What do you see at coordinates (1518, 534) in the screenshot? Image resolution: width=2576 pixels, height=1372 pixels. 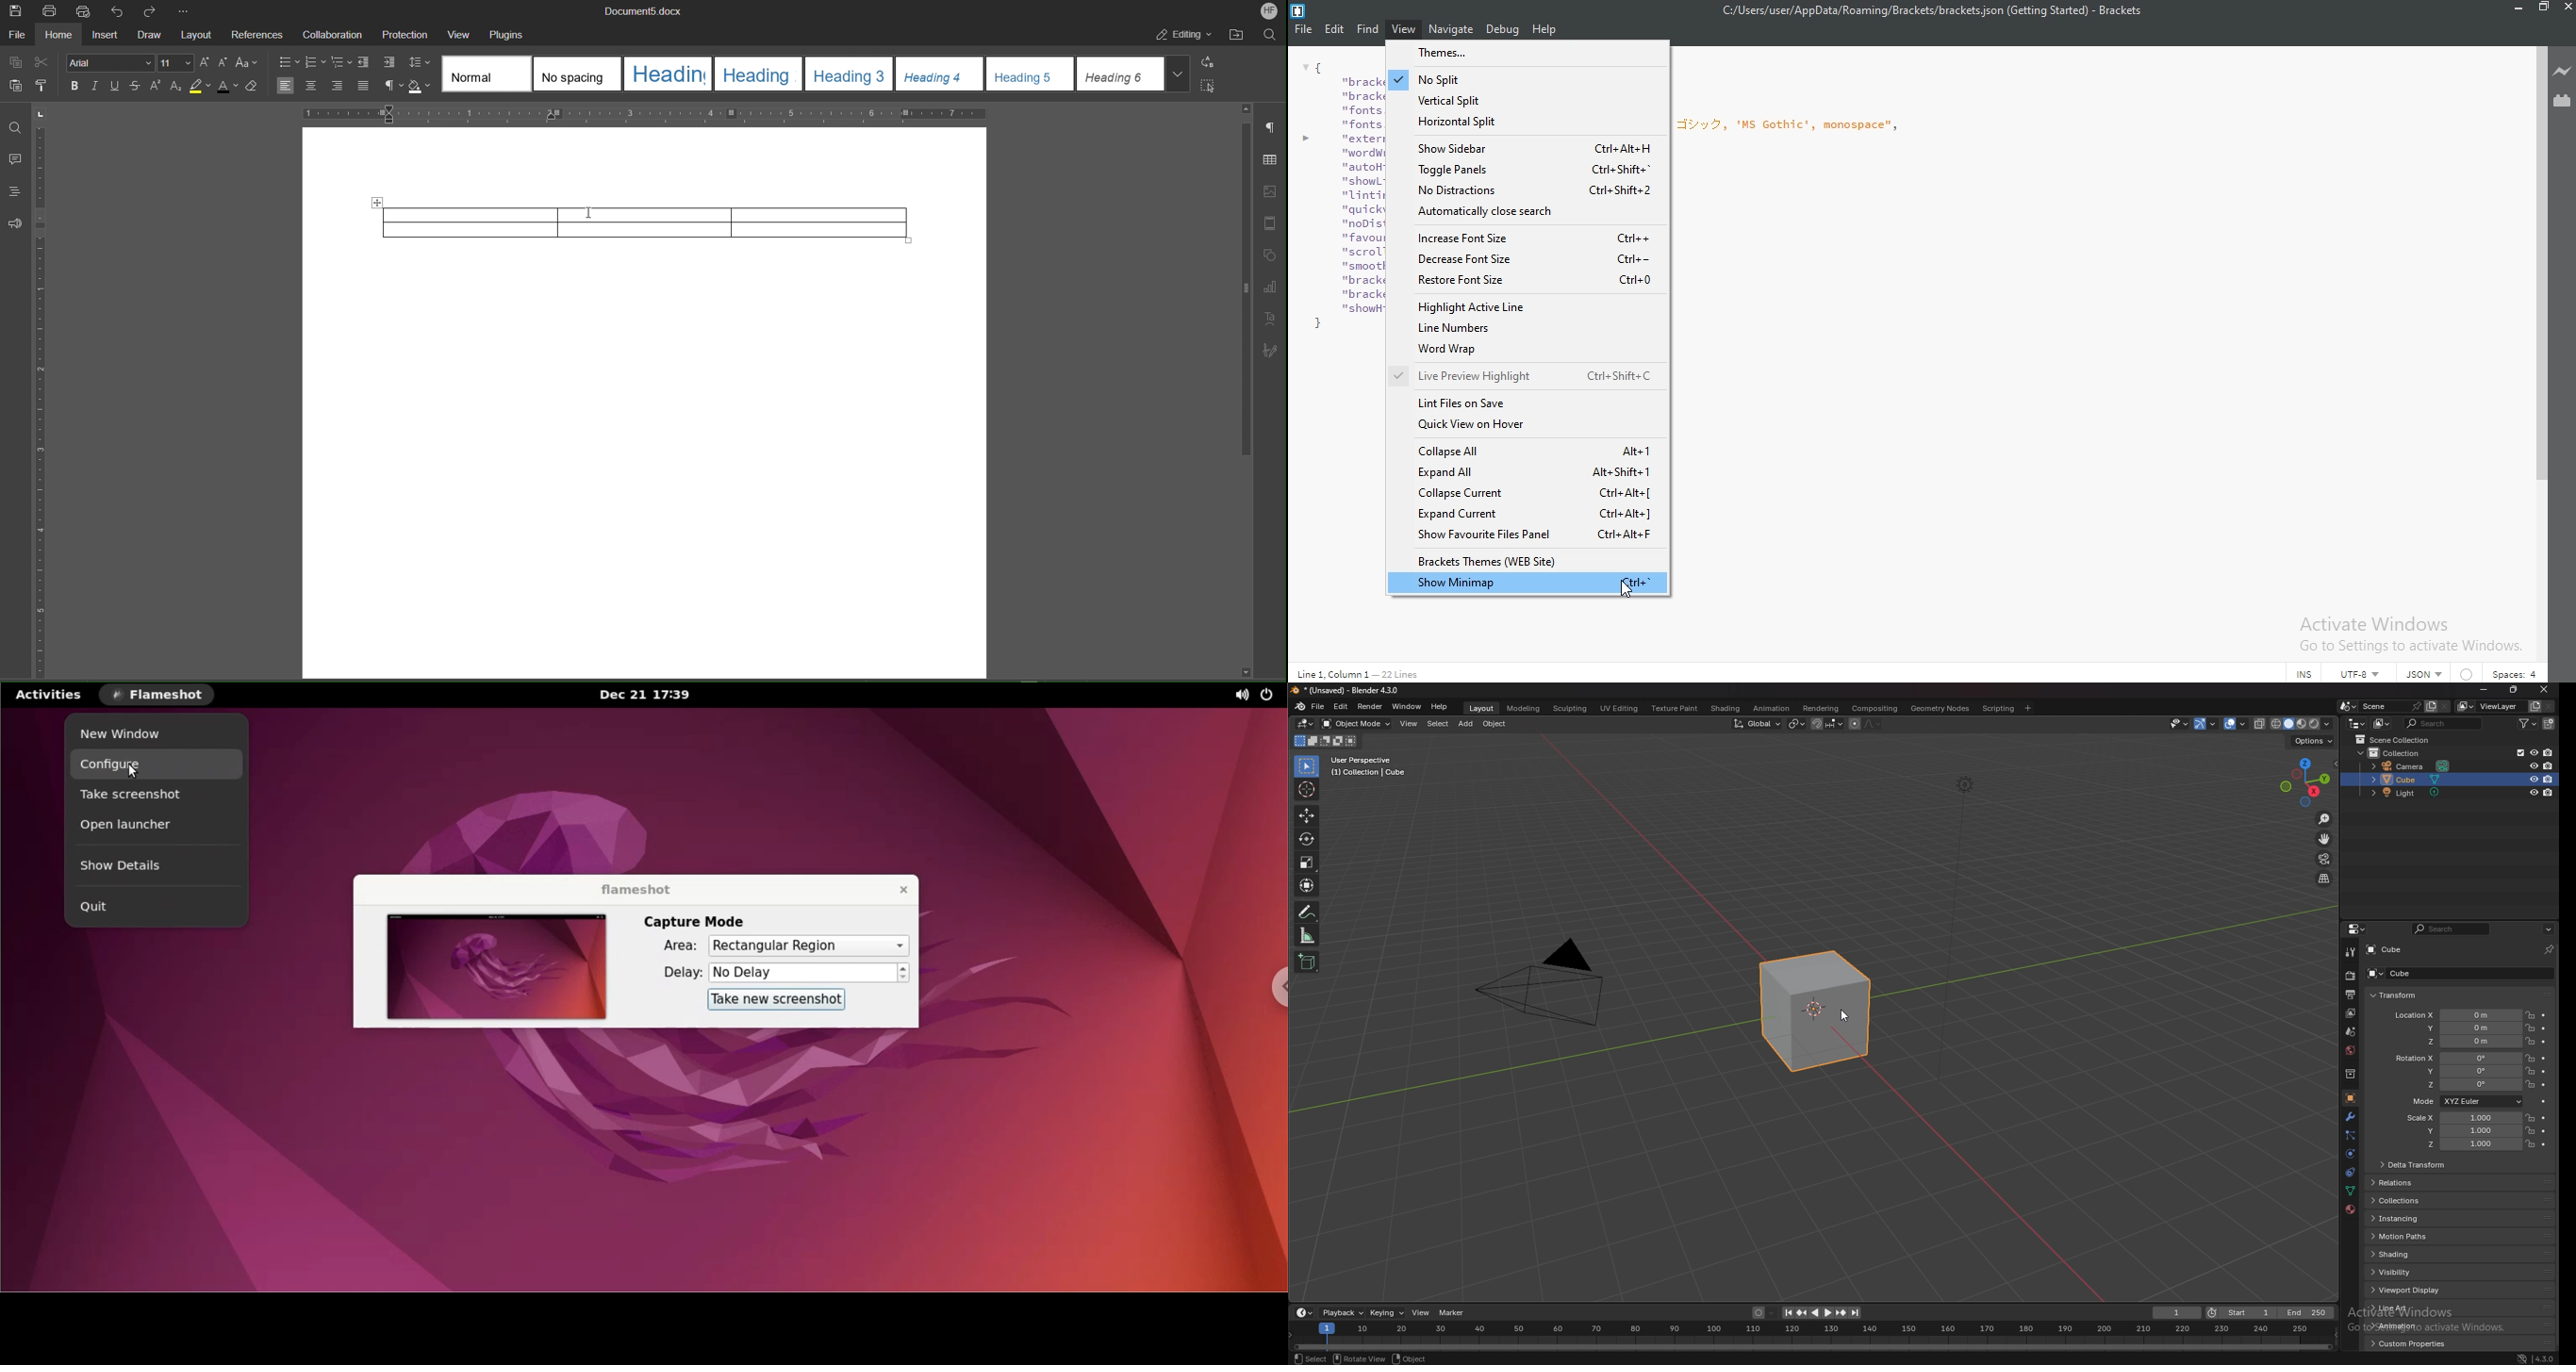 I see `show favourites files panles` at bounding box center [1518, 534].